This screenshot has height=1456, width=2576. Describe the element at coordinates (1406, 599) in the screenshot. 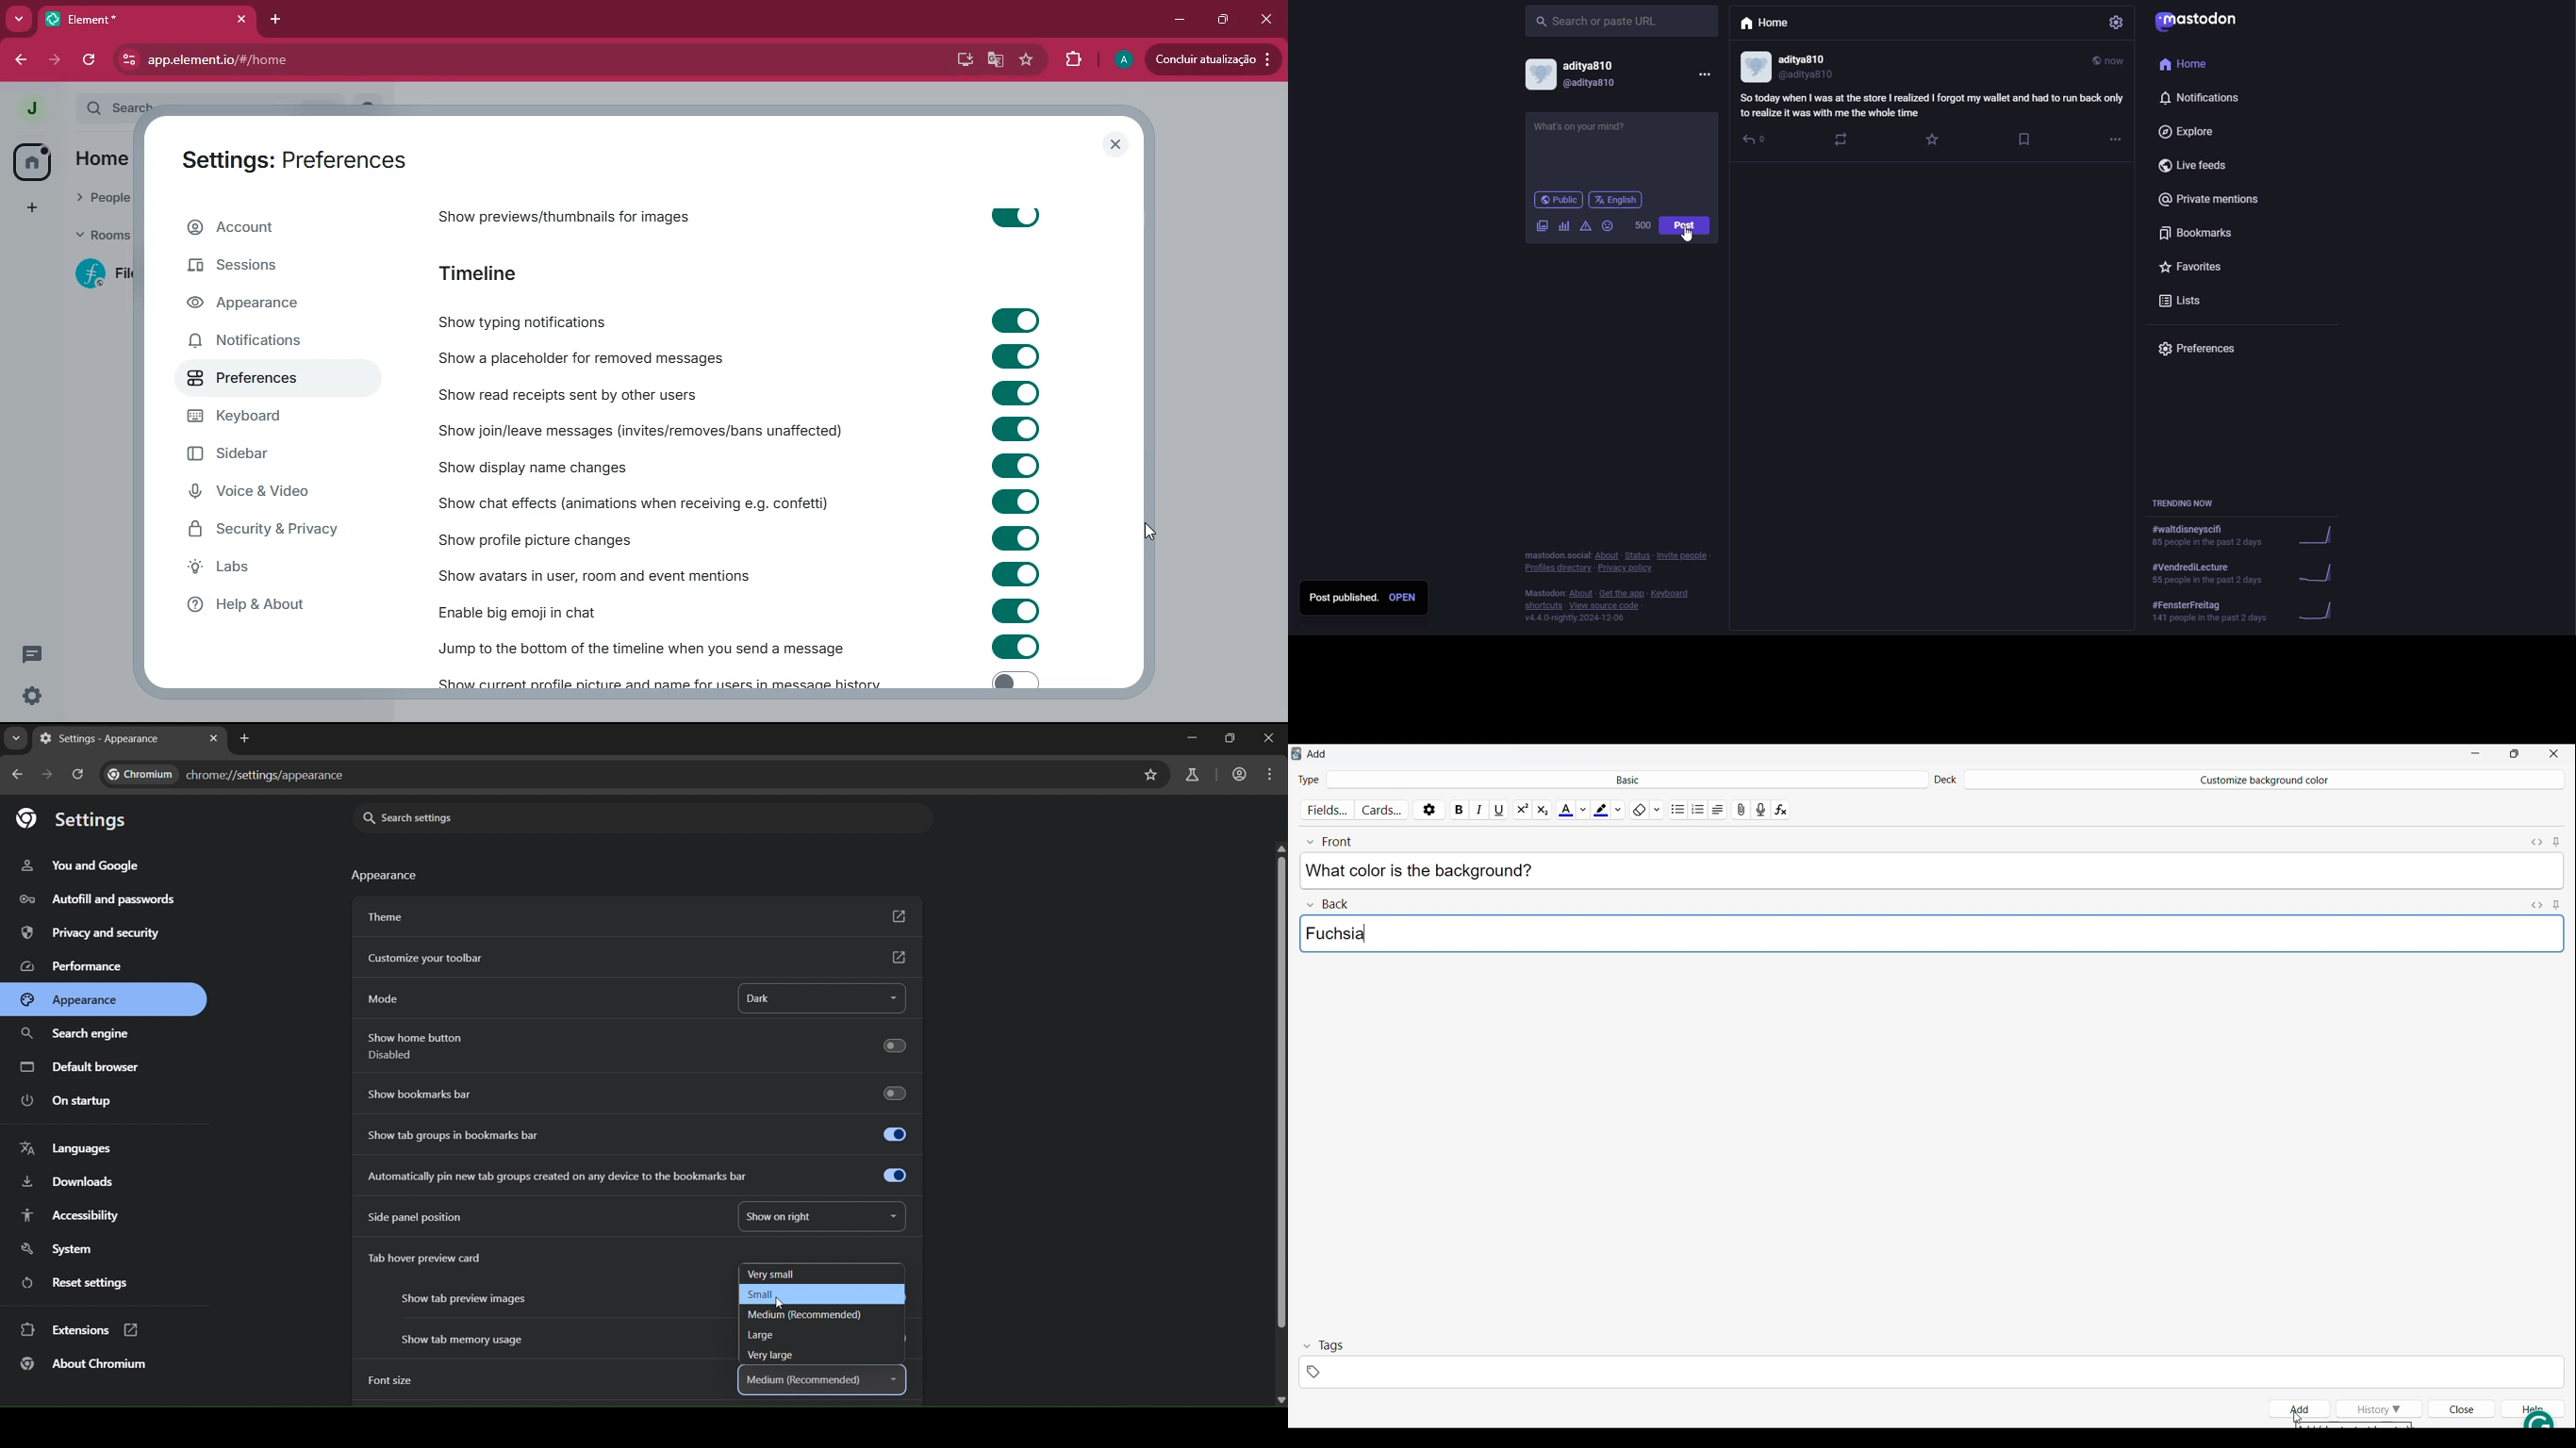

I see `ope` at that location.